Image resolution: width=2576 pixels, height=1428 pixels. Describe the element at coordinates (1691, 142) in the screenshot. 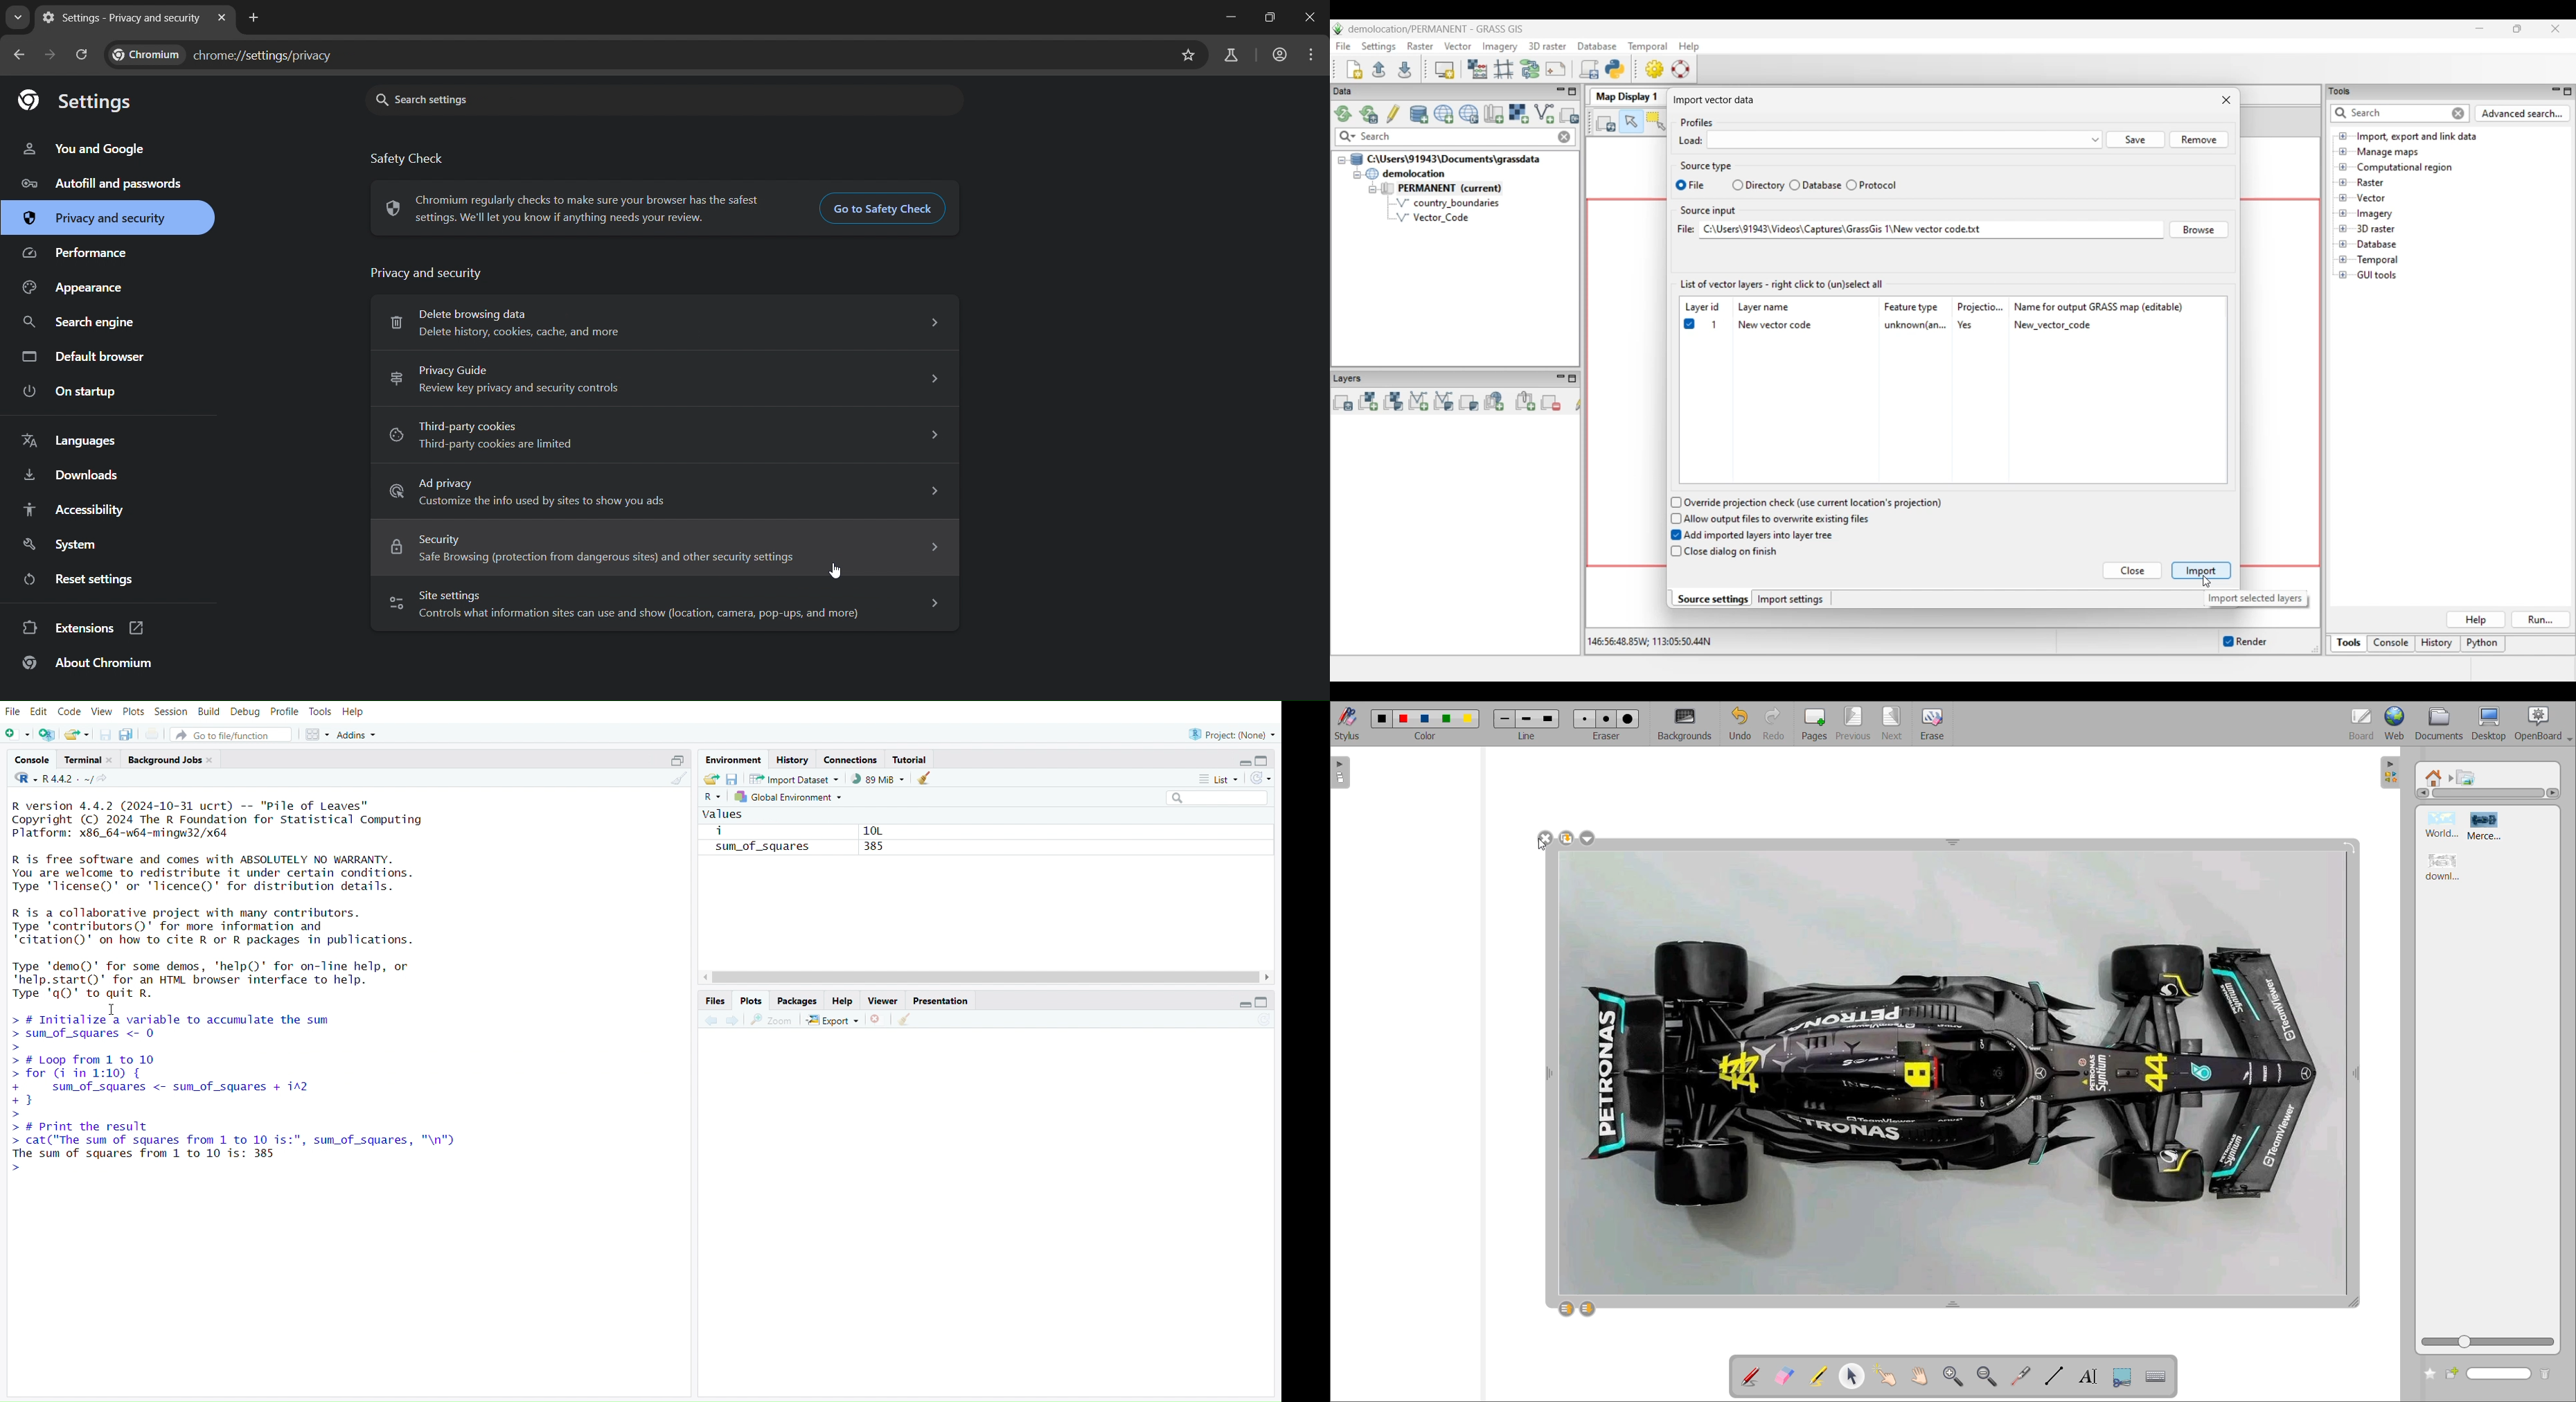

I see `Load:` at that location.